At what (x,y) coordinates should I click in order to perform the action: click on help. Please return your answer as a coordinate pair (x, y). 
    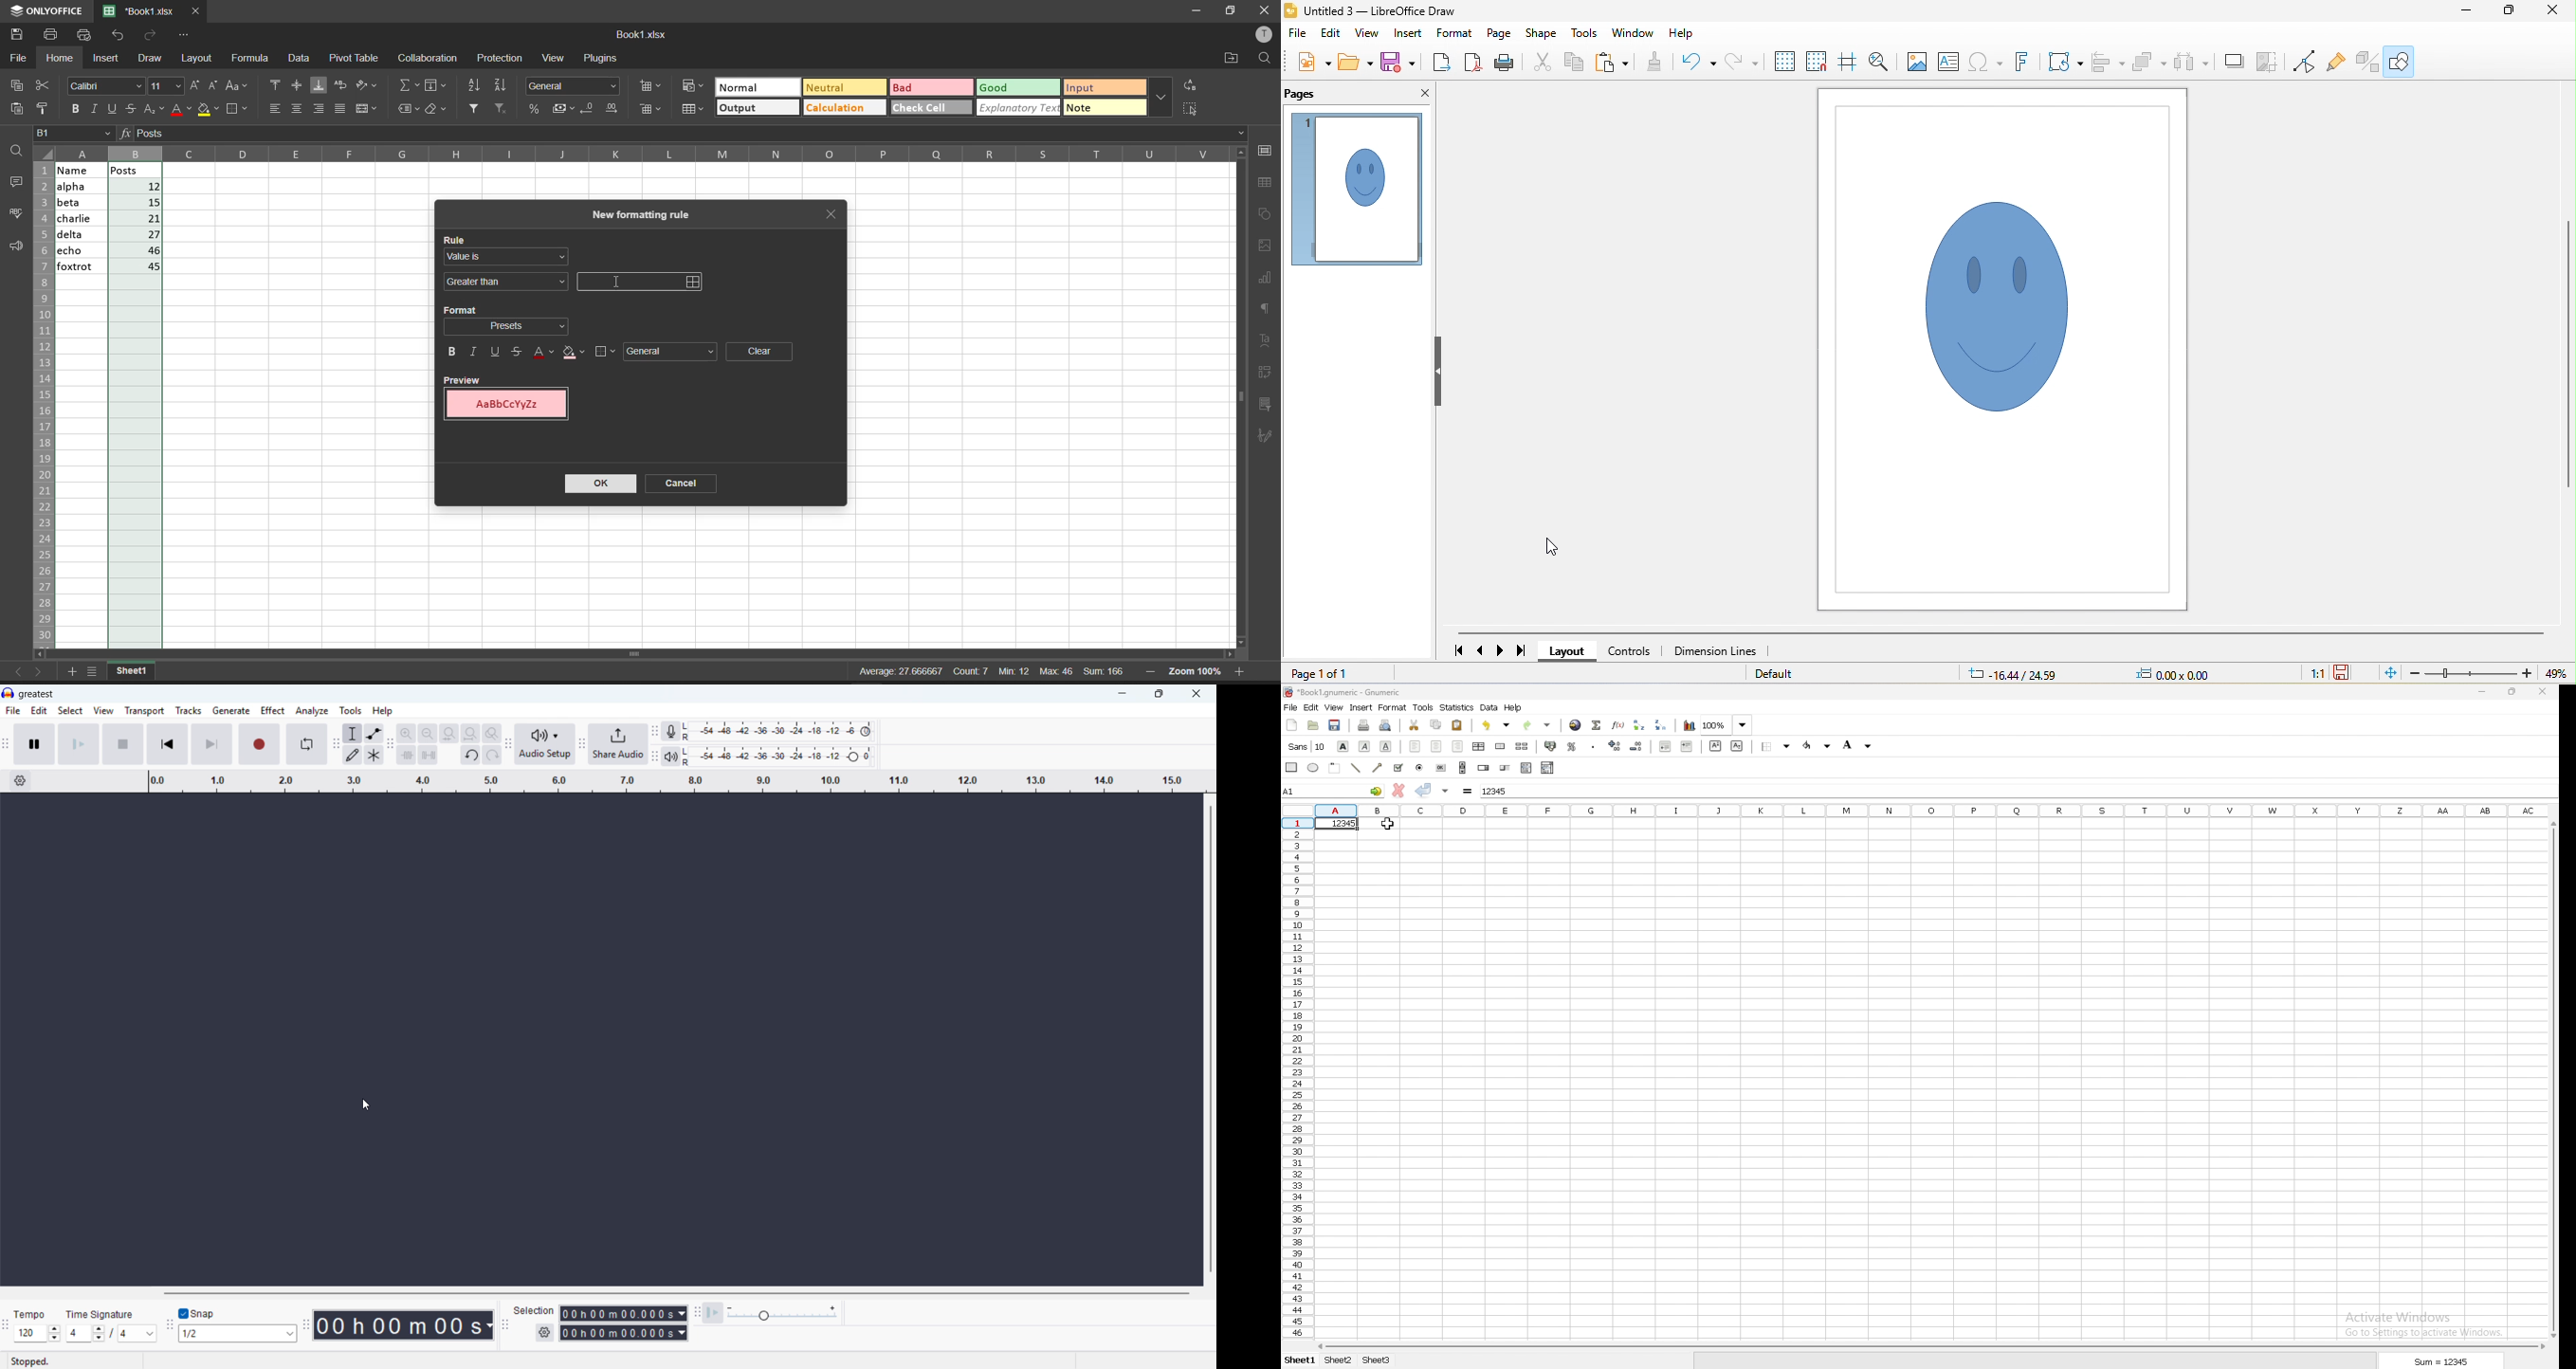
    Looking at the image, I should click on (1683, 34).